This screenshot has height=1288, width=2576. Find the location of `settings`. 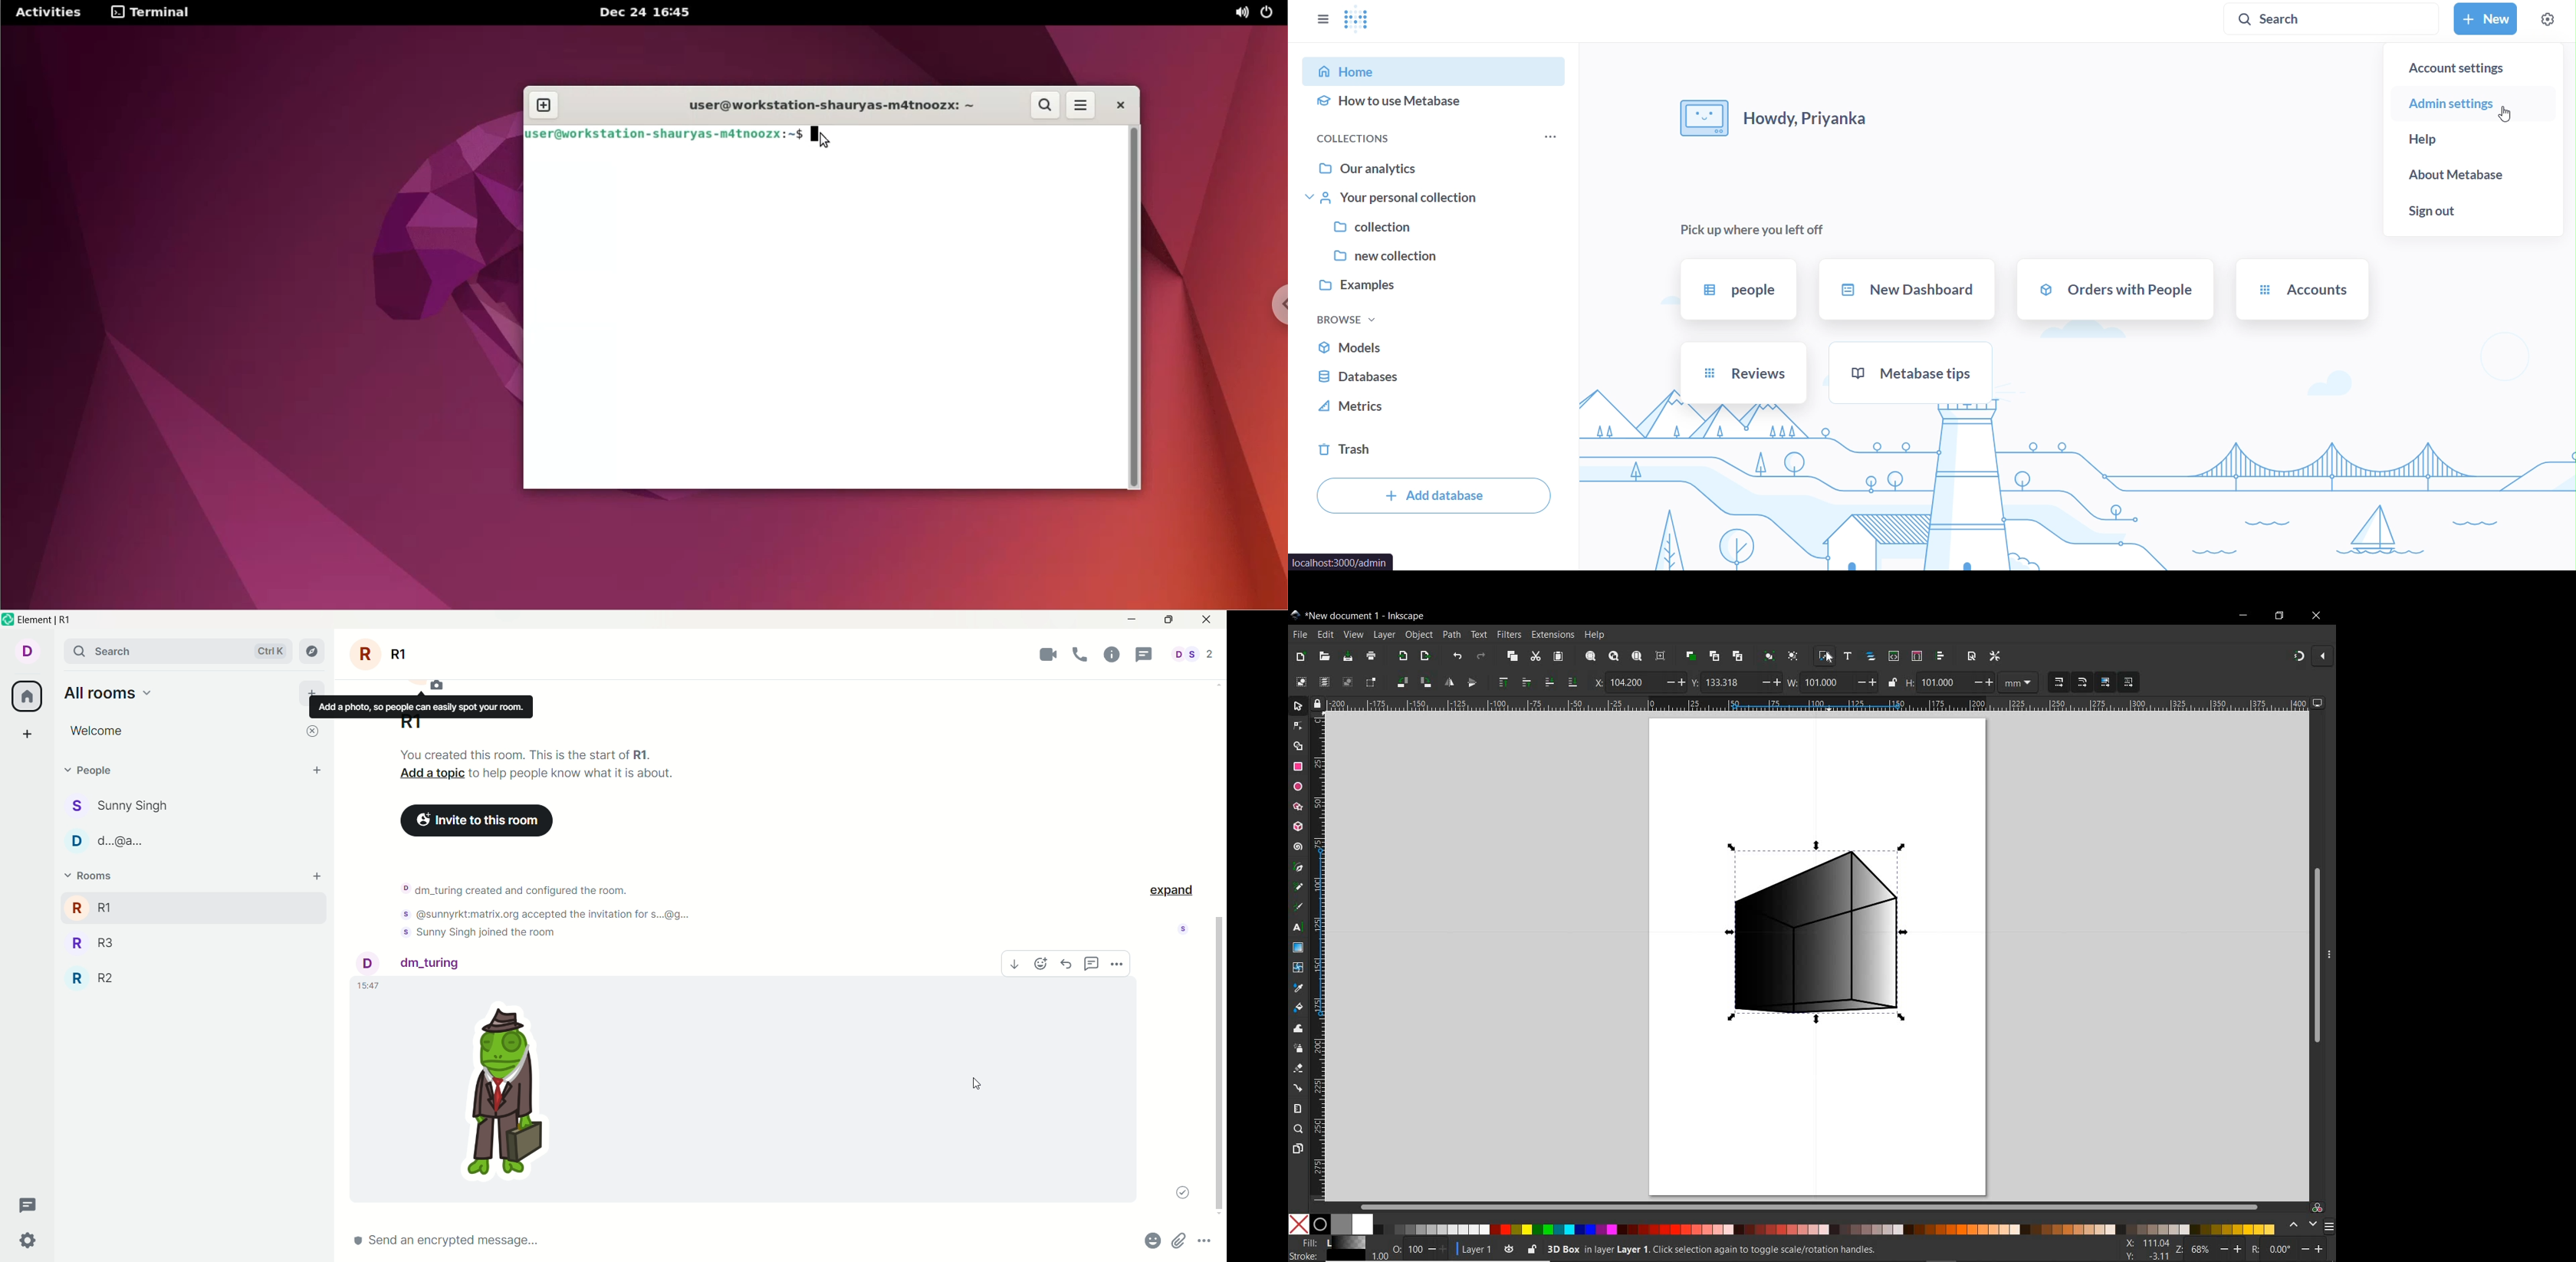

settings is located at coordinates (29, 1242).